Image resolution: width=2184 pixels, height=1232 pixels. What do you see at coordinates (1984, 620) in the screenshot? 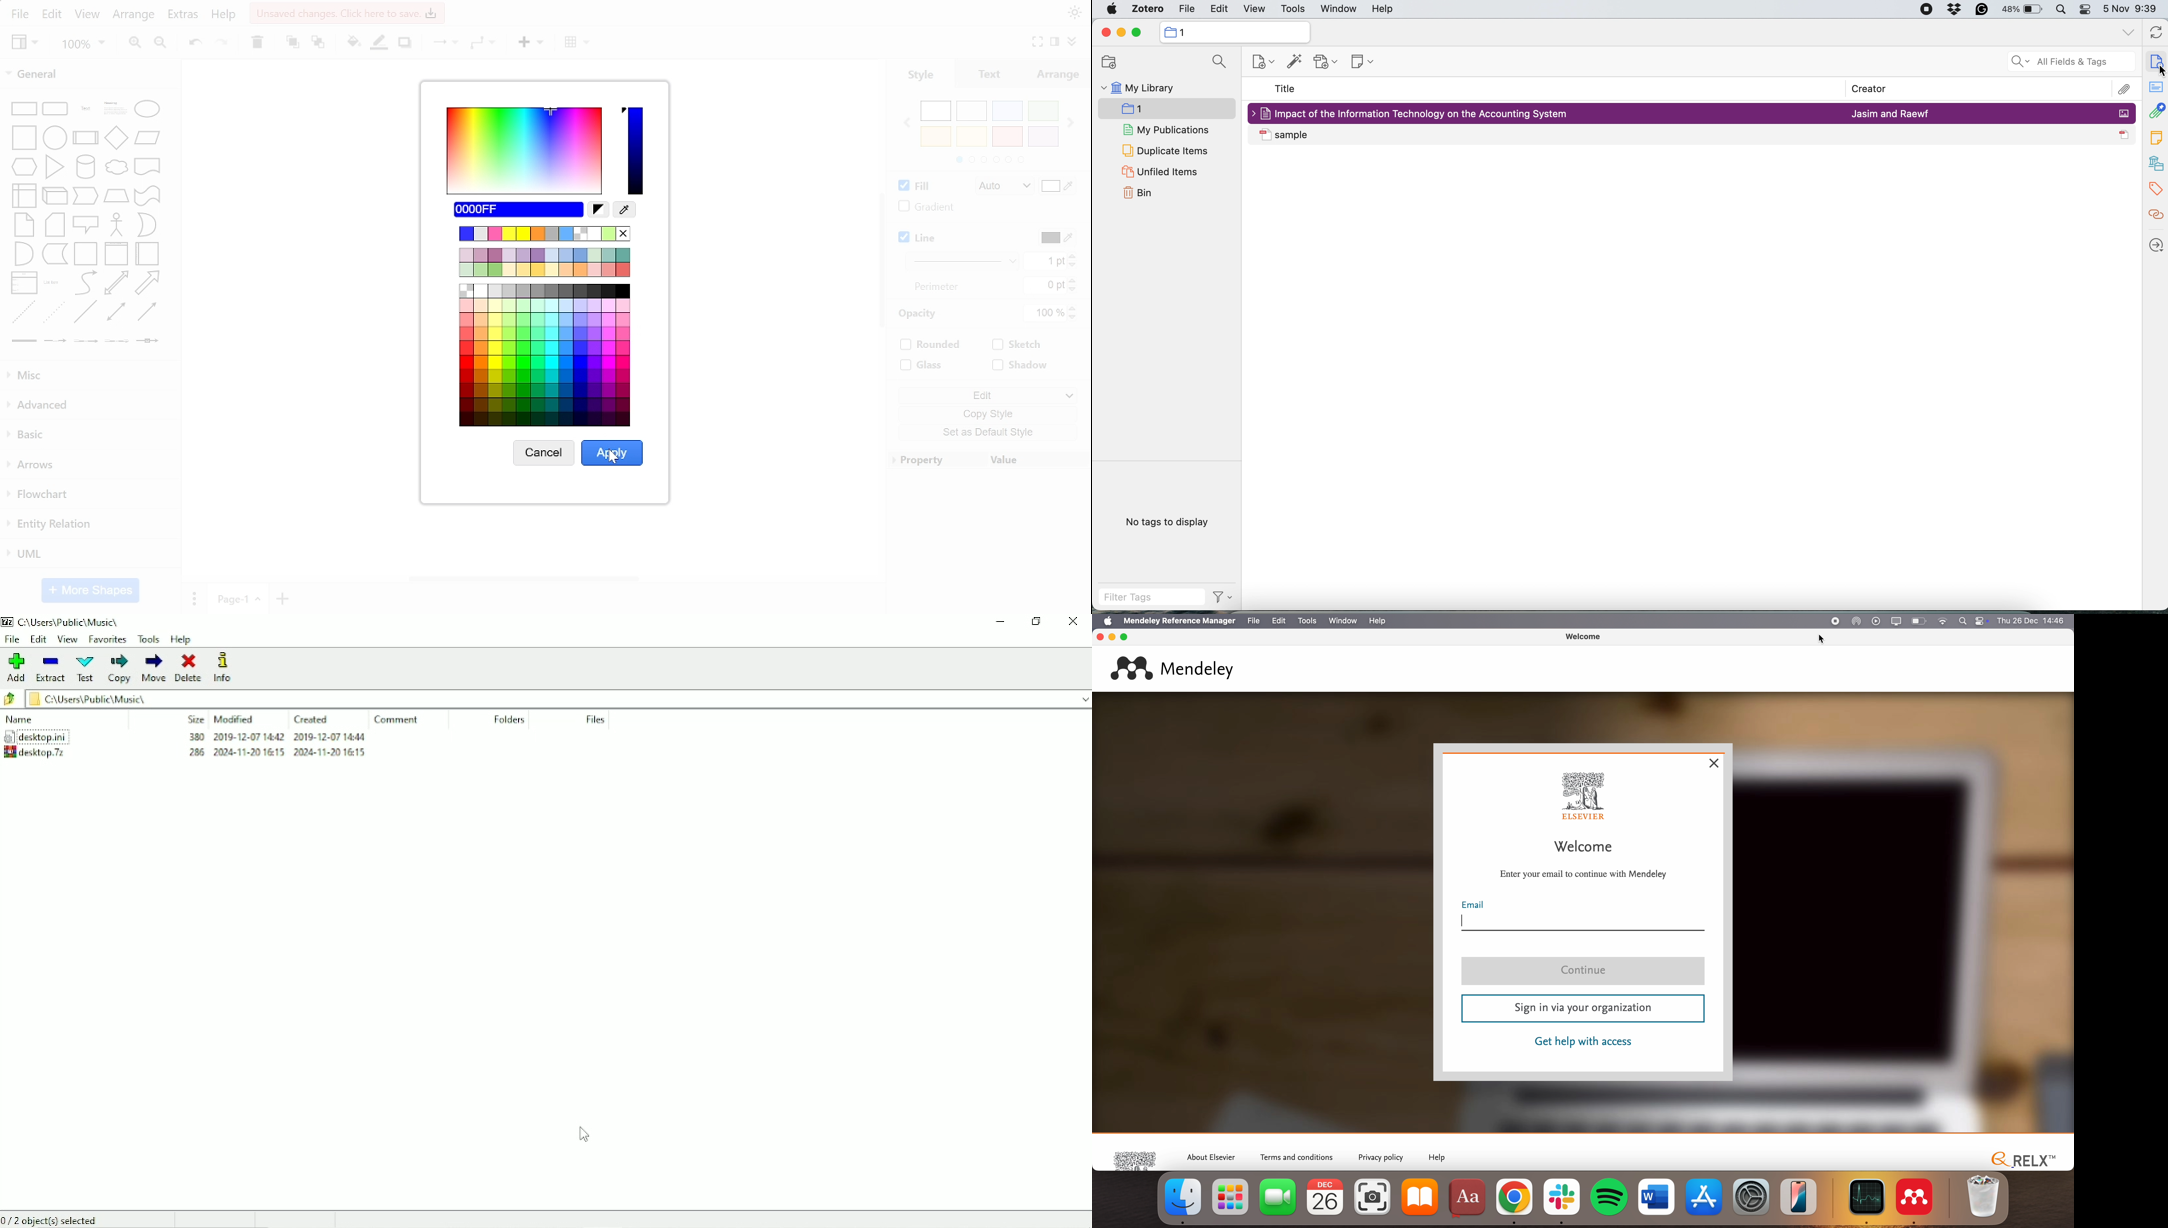
I see `controls` at bounding box center [1984, 620].